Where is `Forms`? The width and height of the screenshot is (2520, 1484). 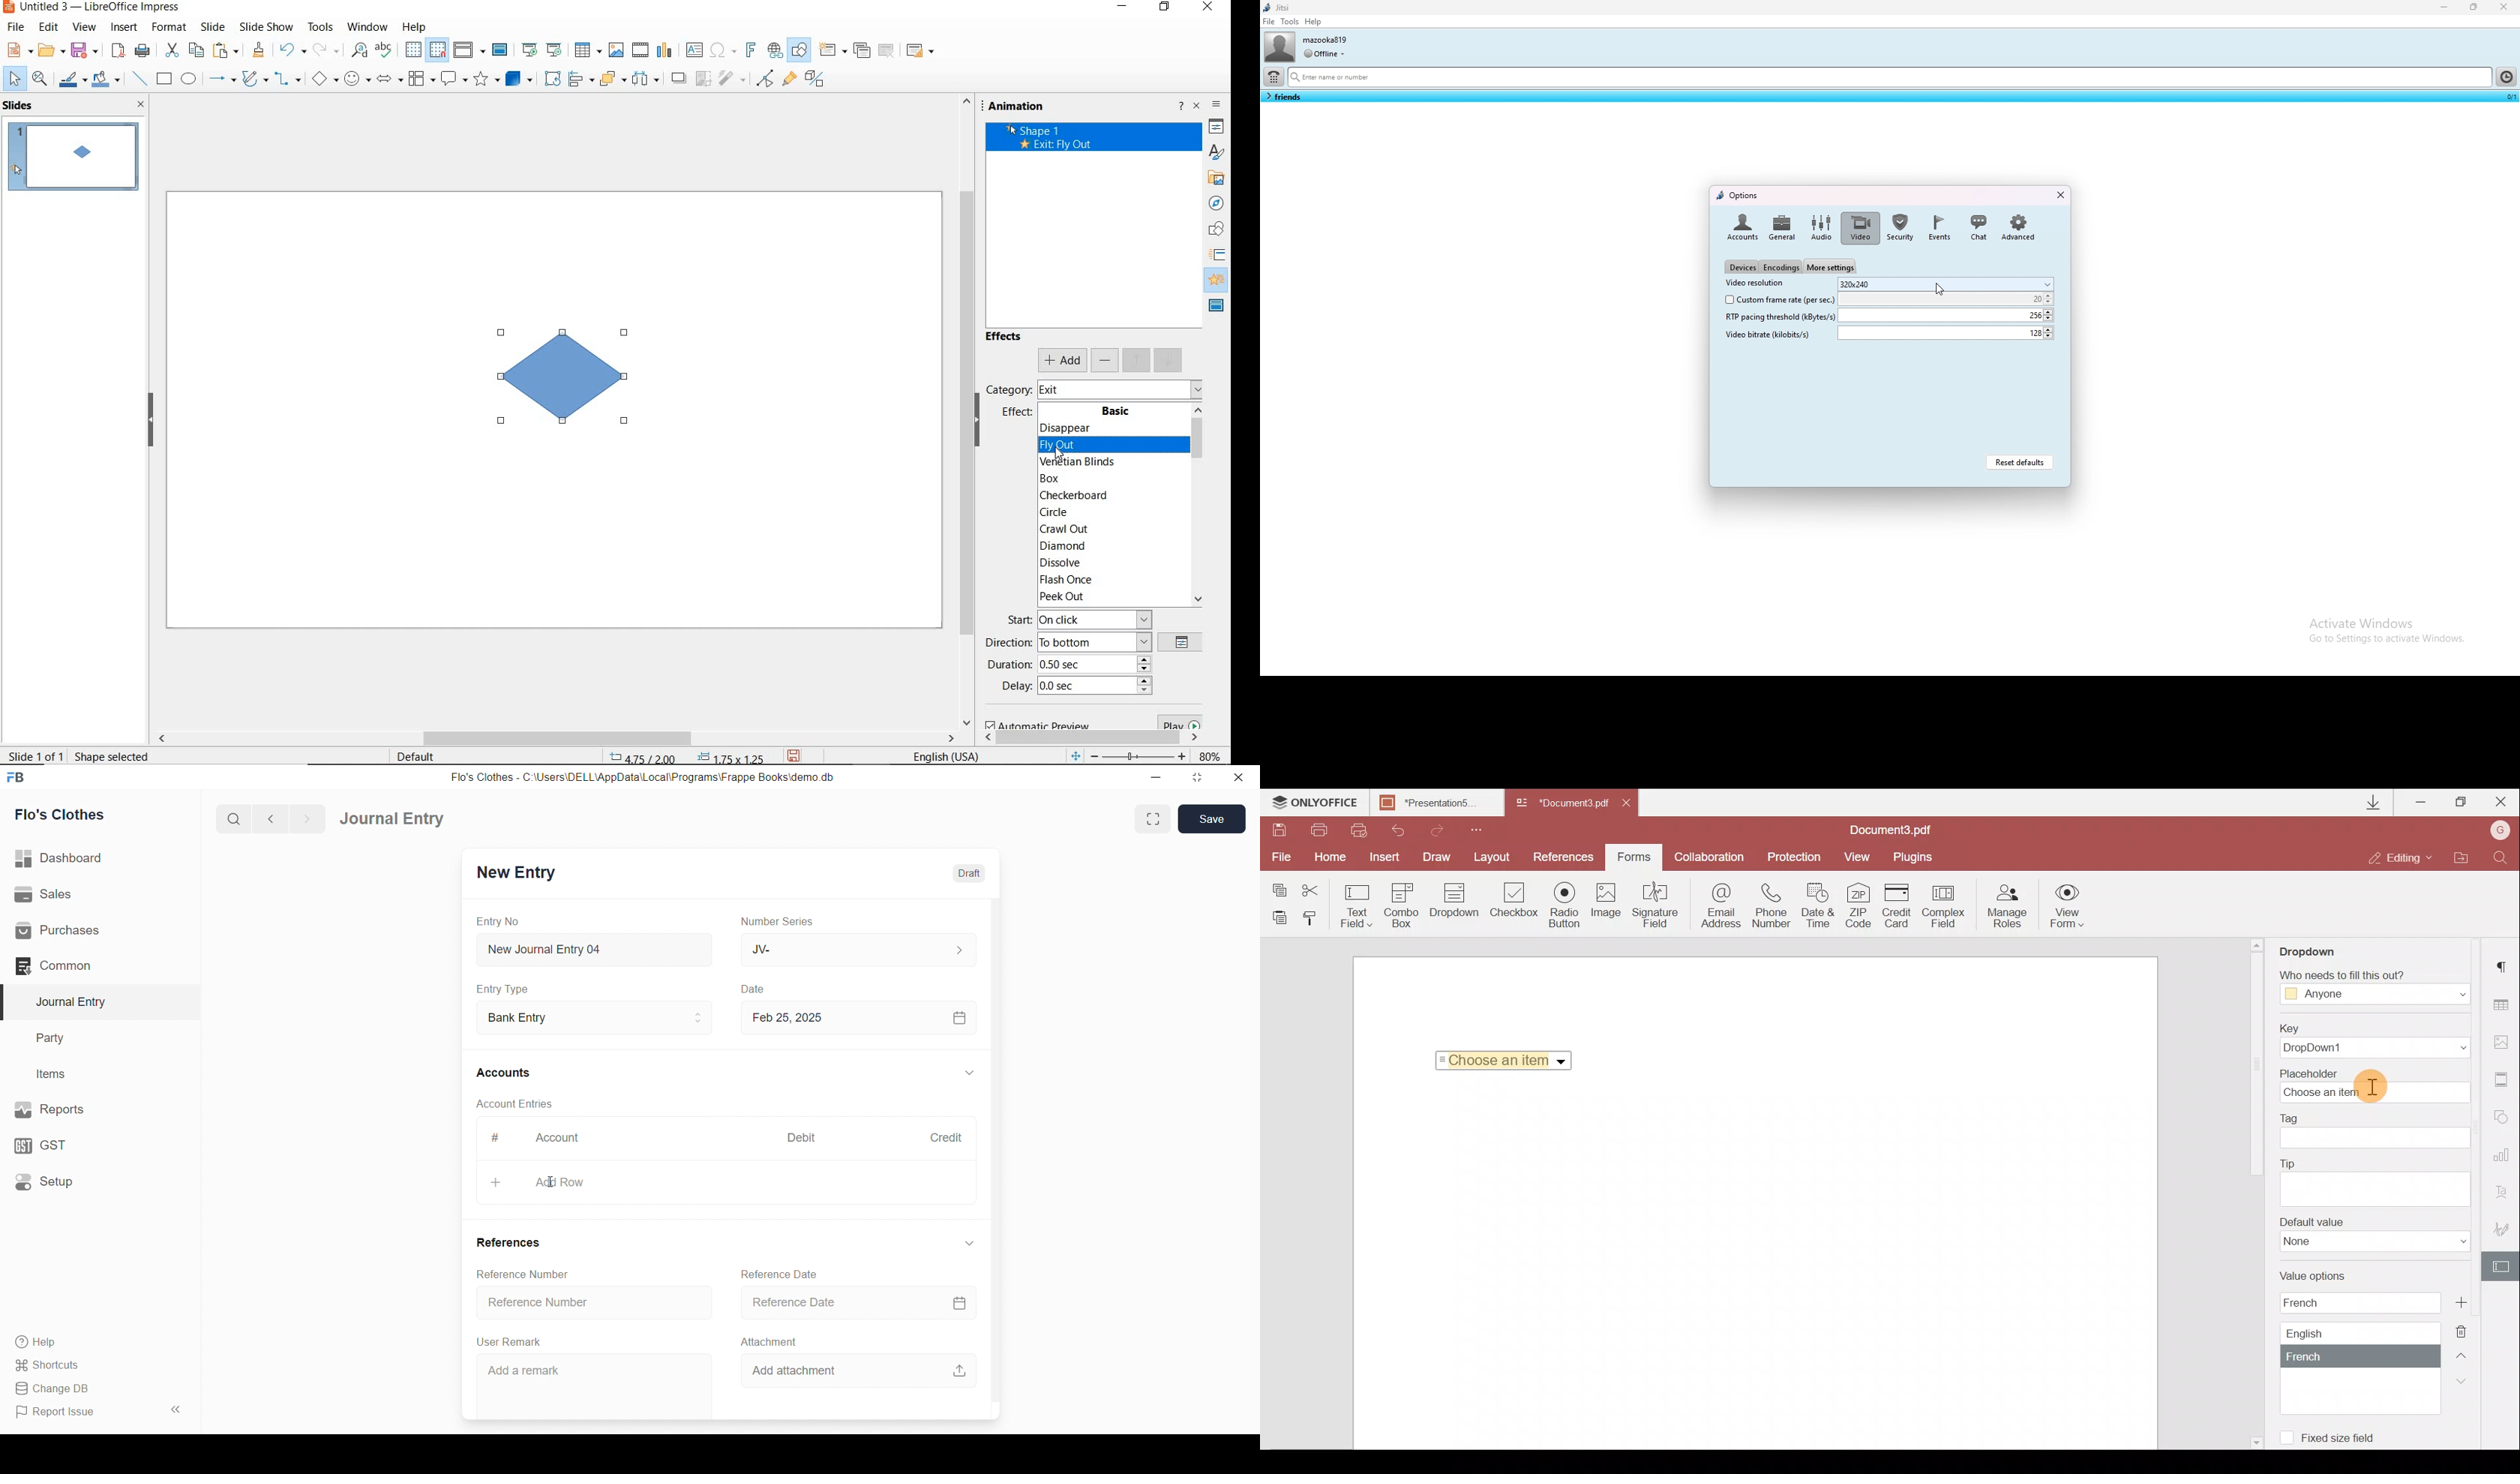 Forms is located at coordinates (1633, 852).